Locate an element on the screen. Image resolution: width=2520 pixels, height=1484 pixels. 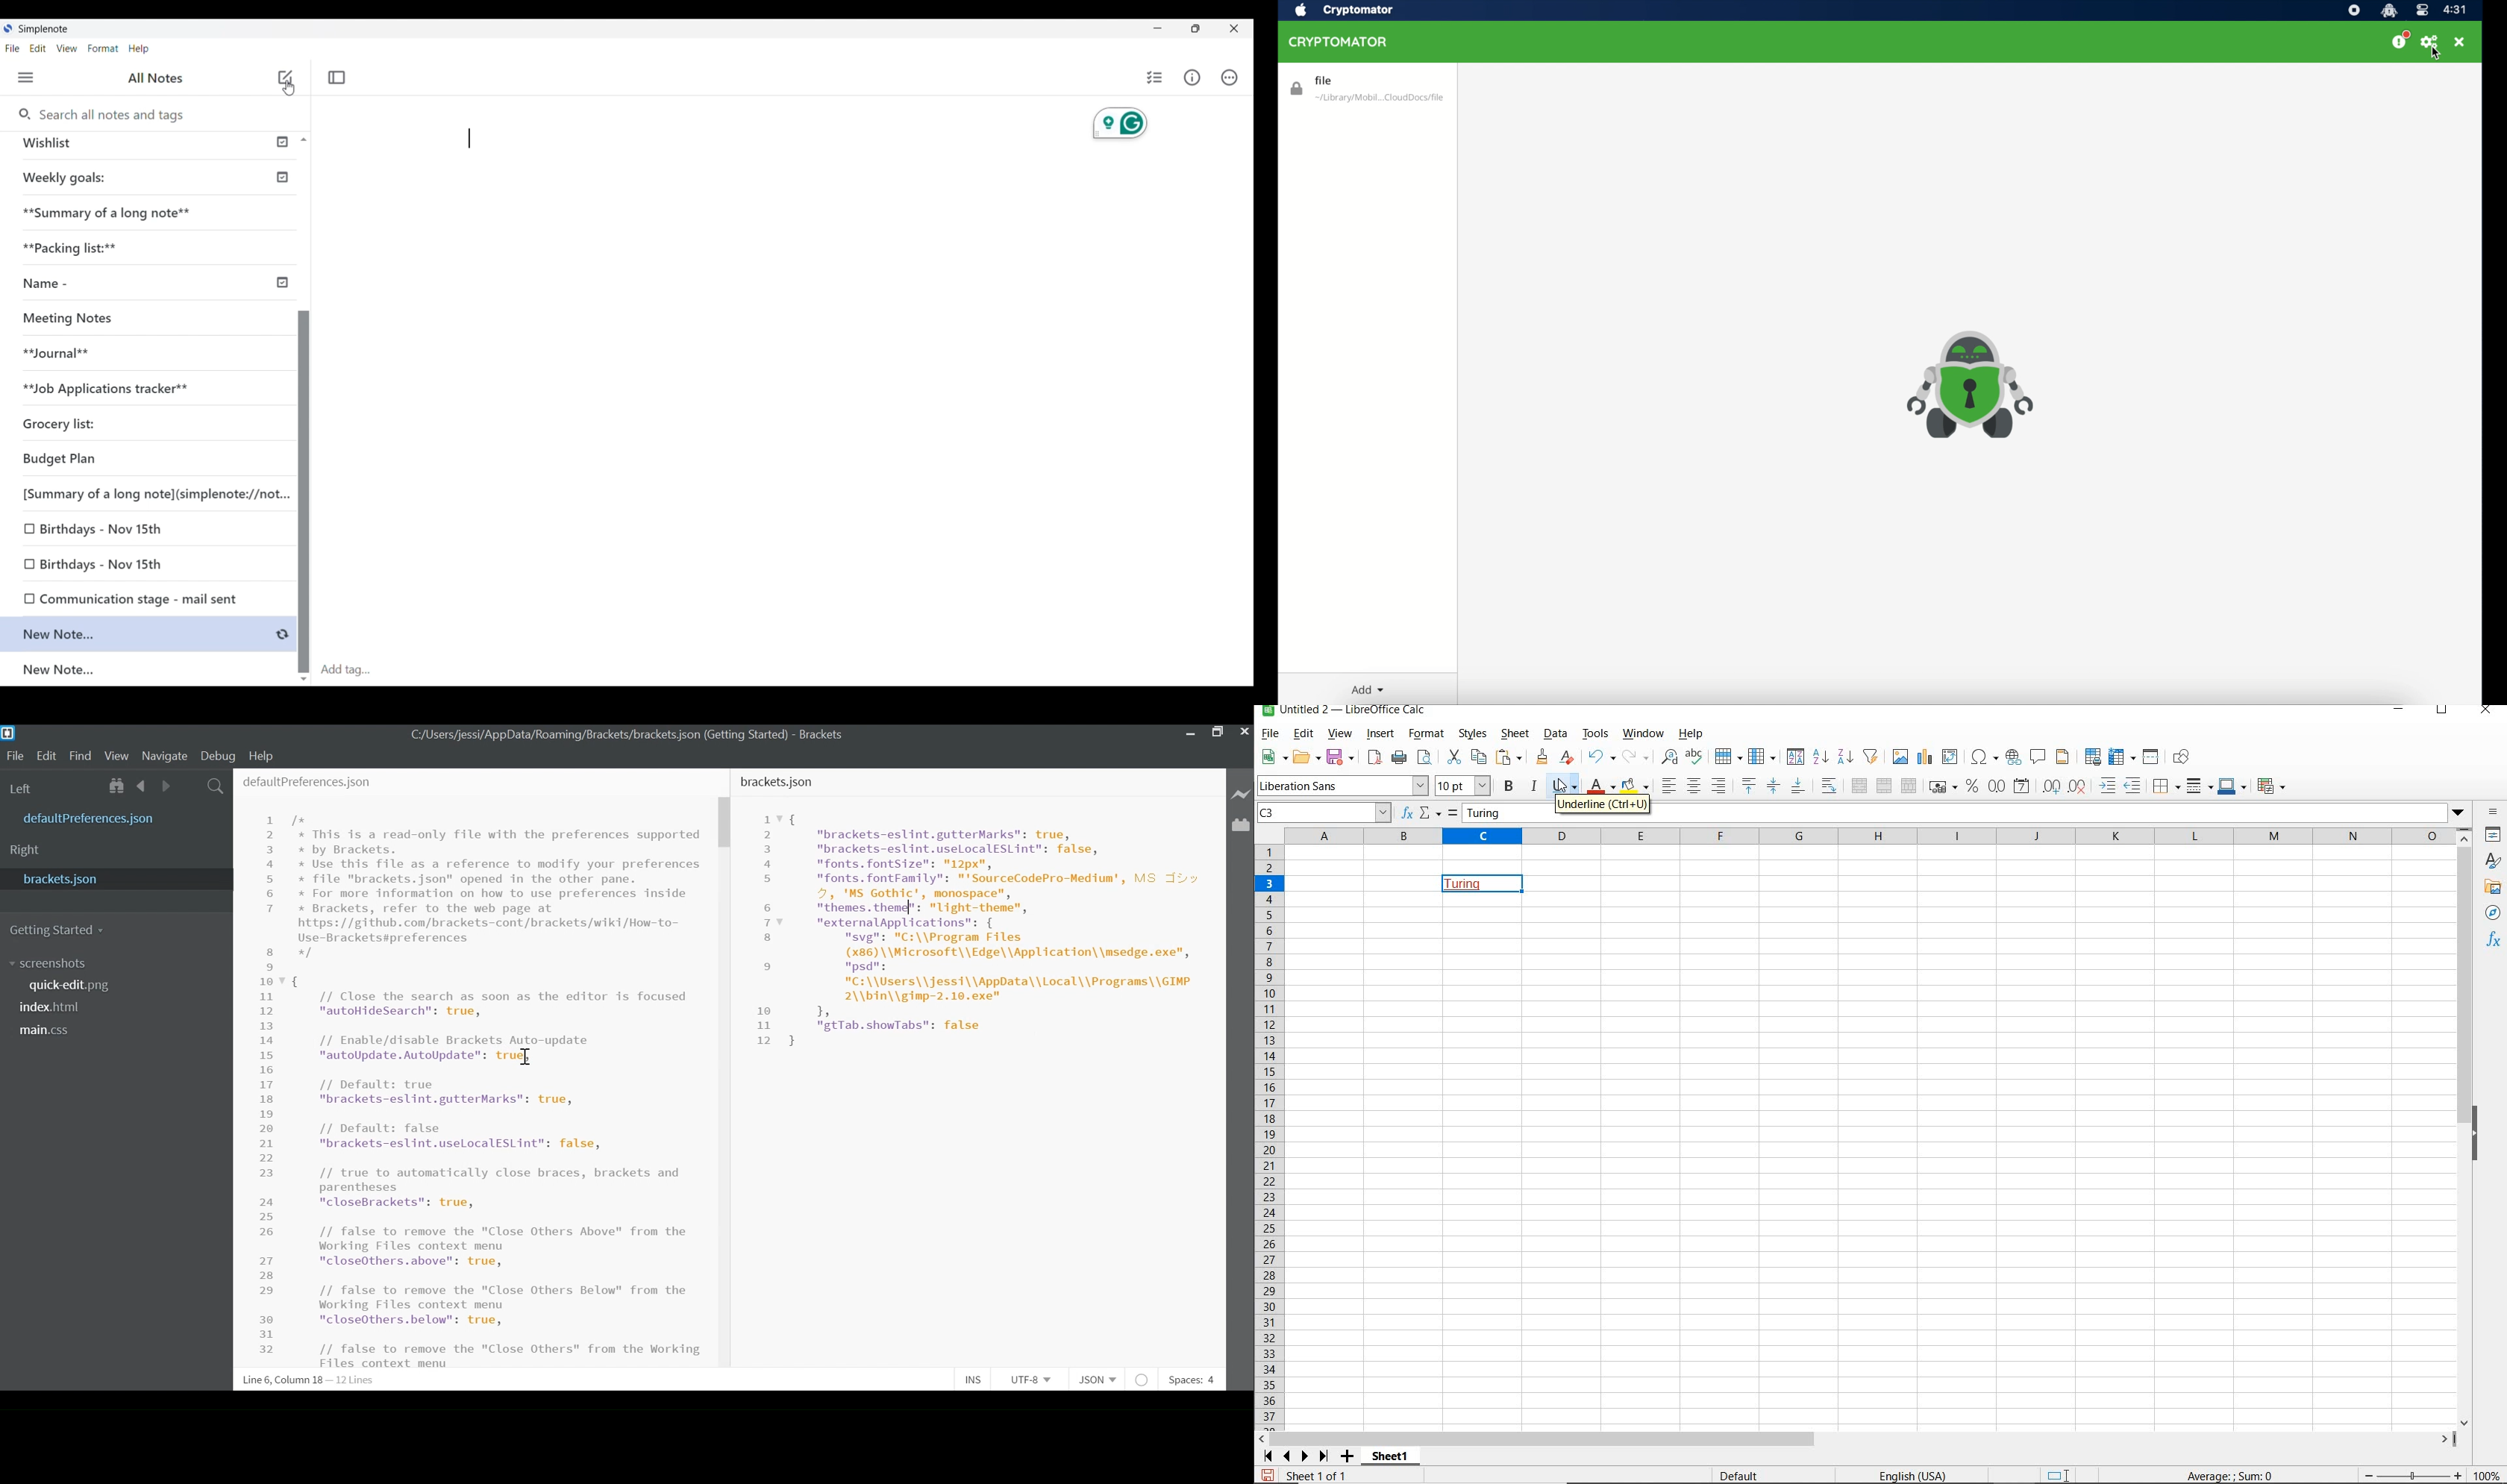
New note added and highlighted is located at coordinates (136, 634).